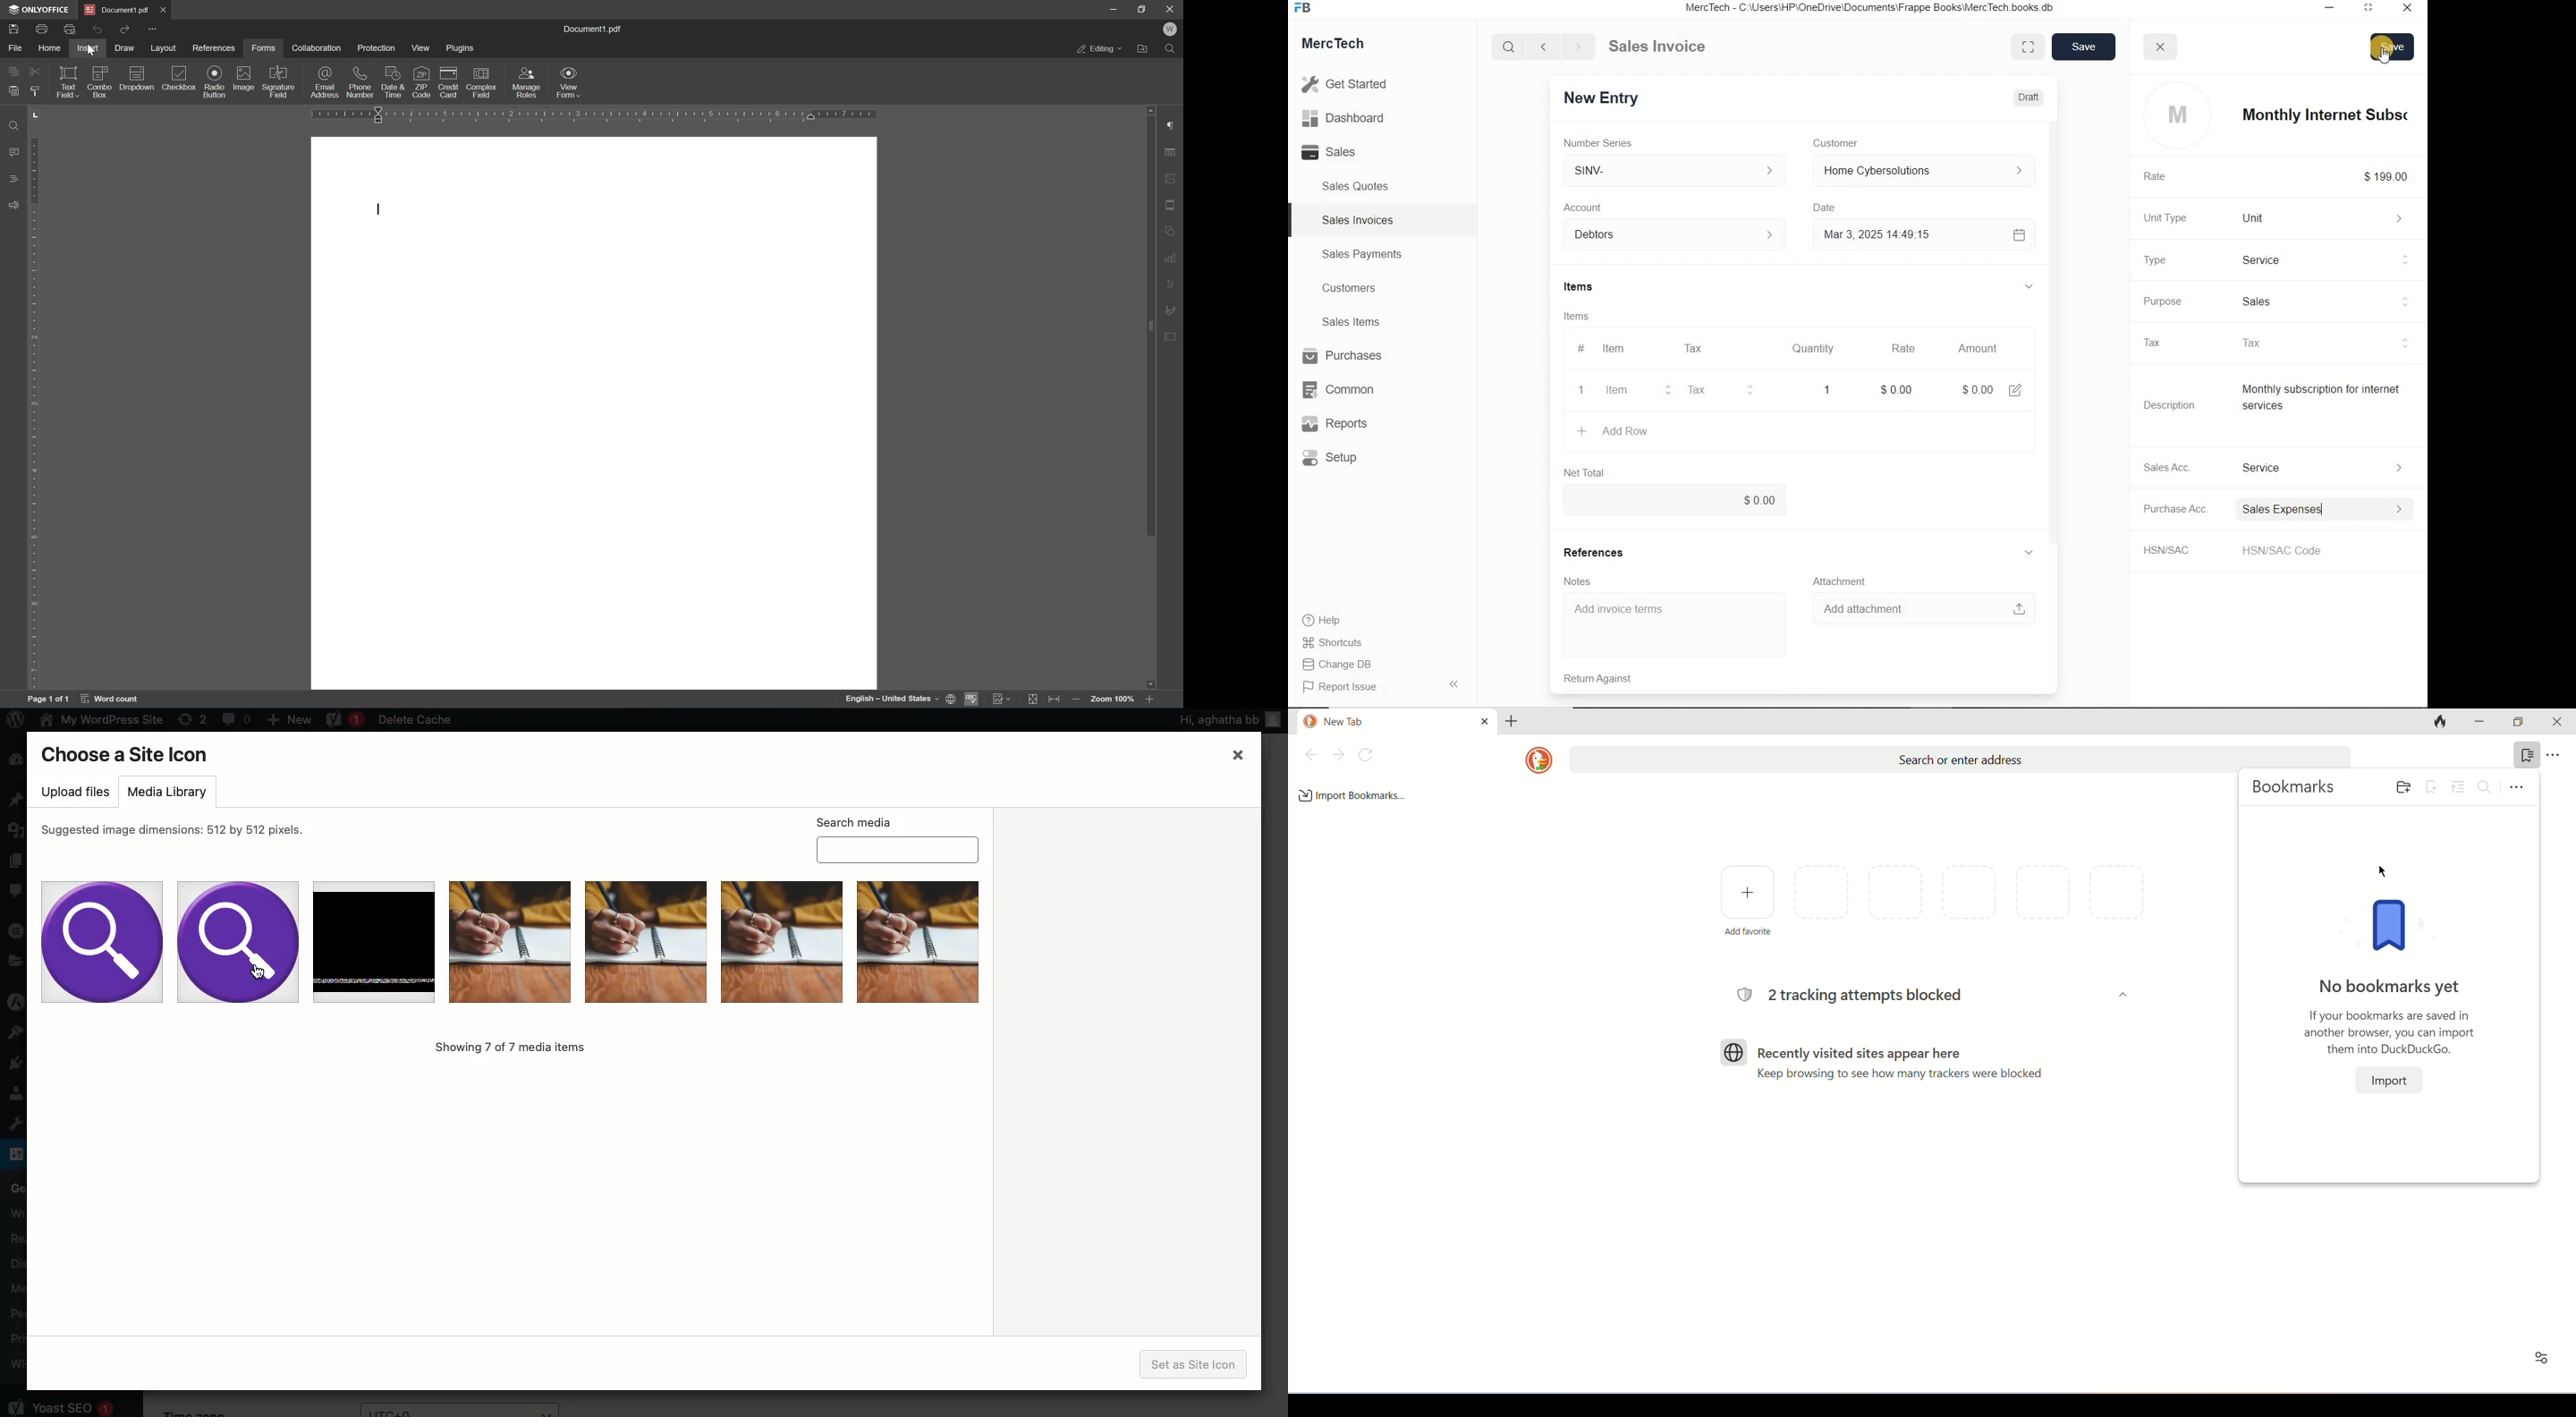 The width and height of the screenshot is (2576, 1428). I want to click on Tax, so click(2151, 342).